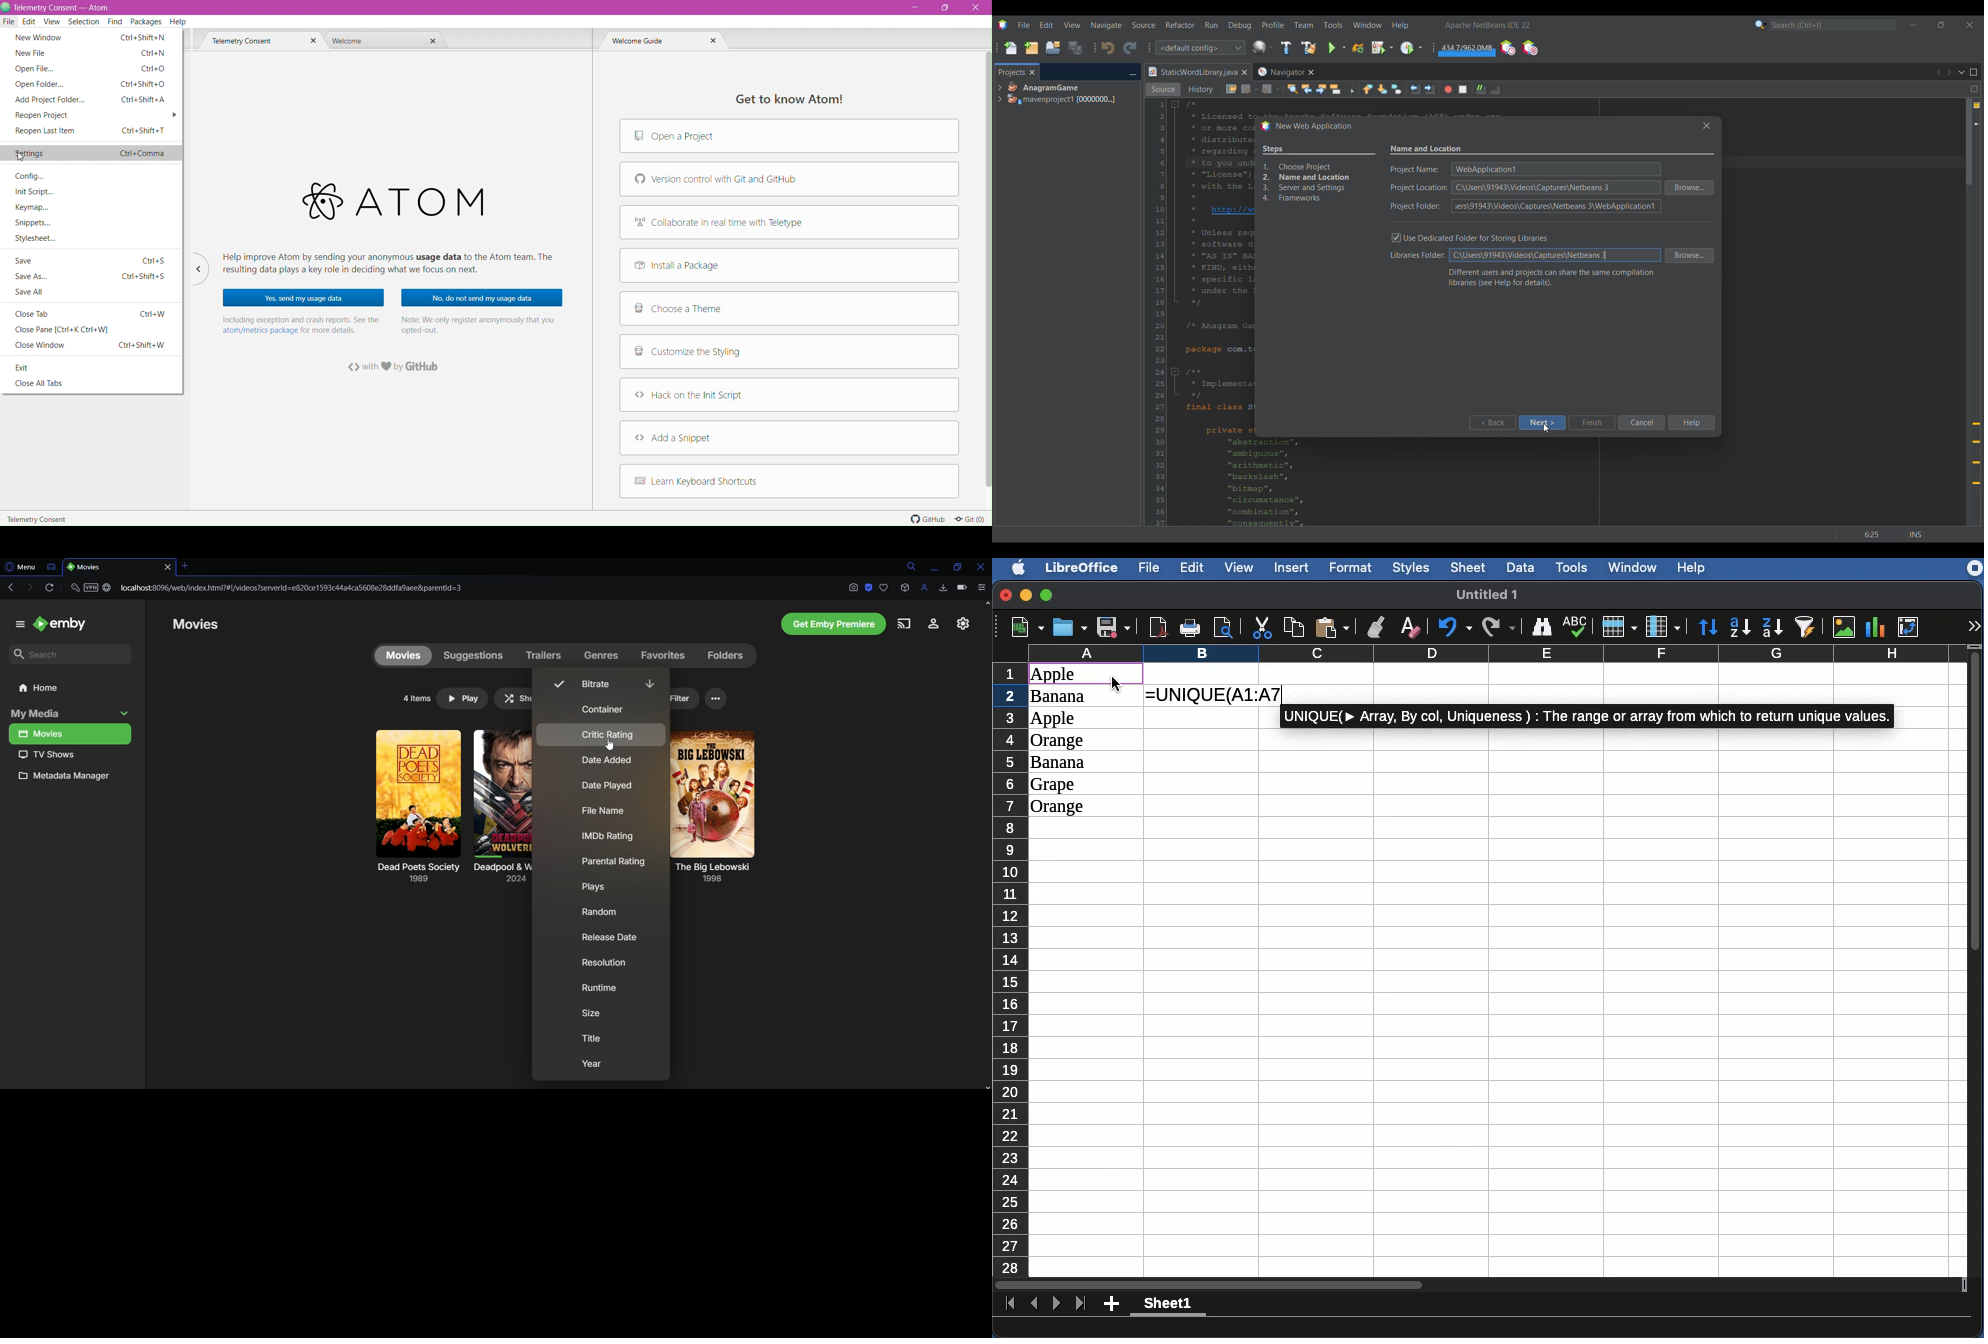 This screenshot has height=1344, width=1988. Describe the element at coordinates (1469, 568) in the screenshot. I see `Sheet` at that location.